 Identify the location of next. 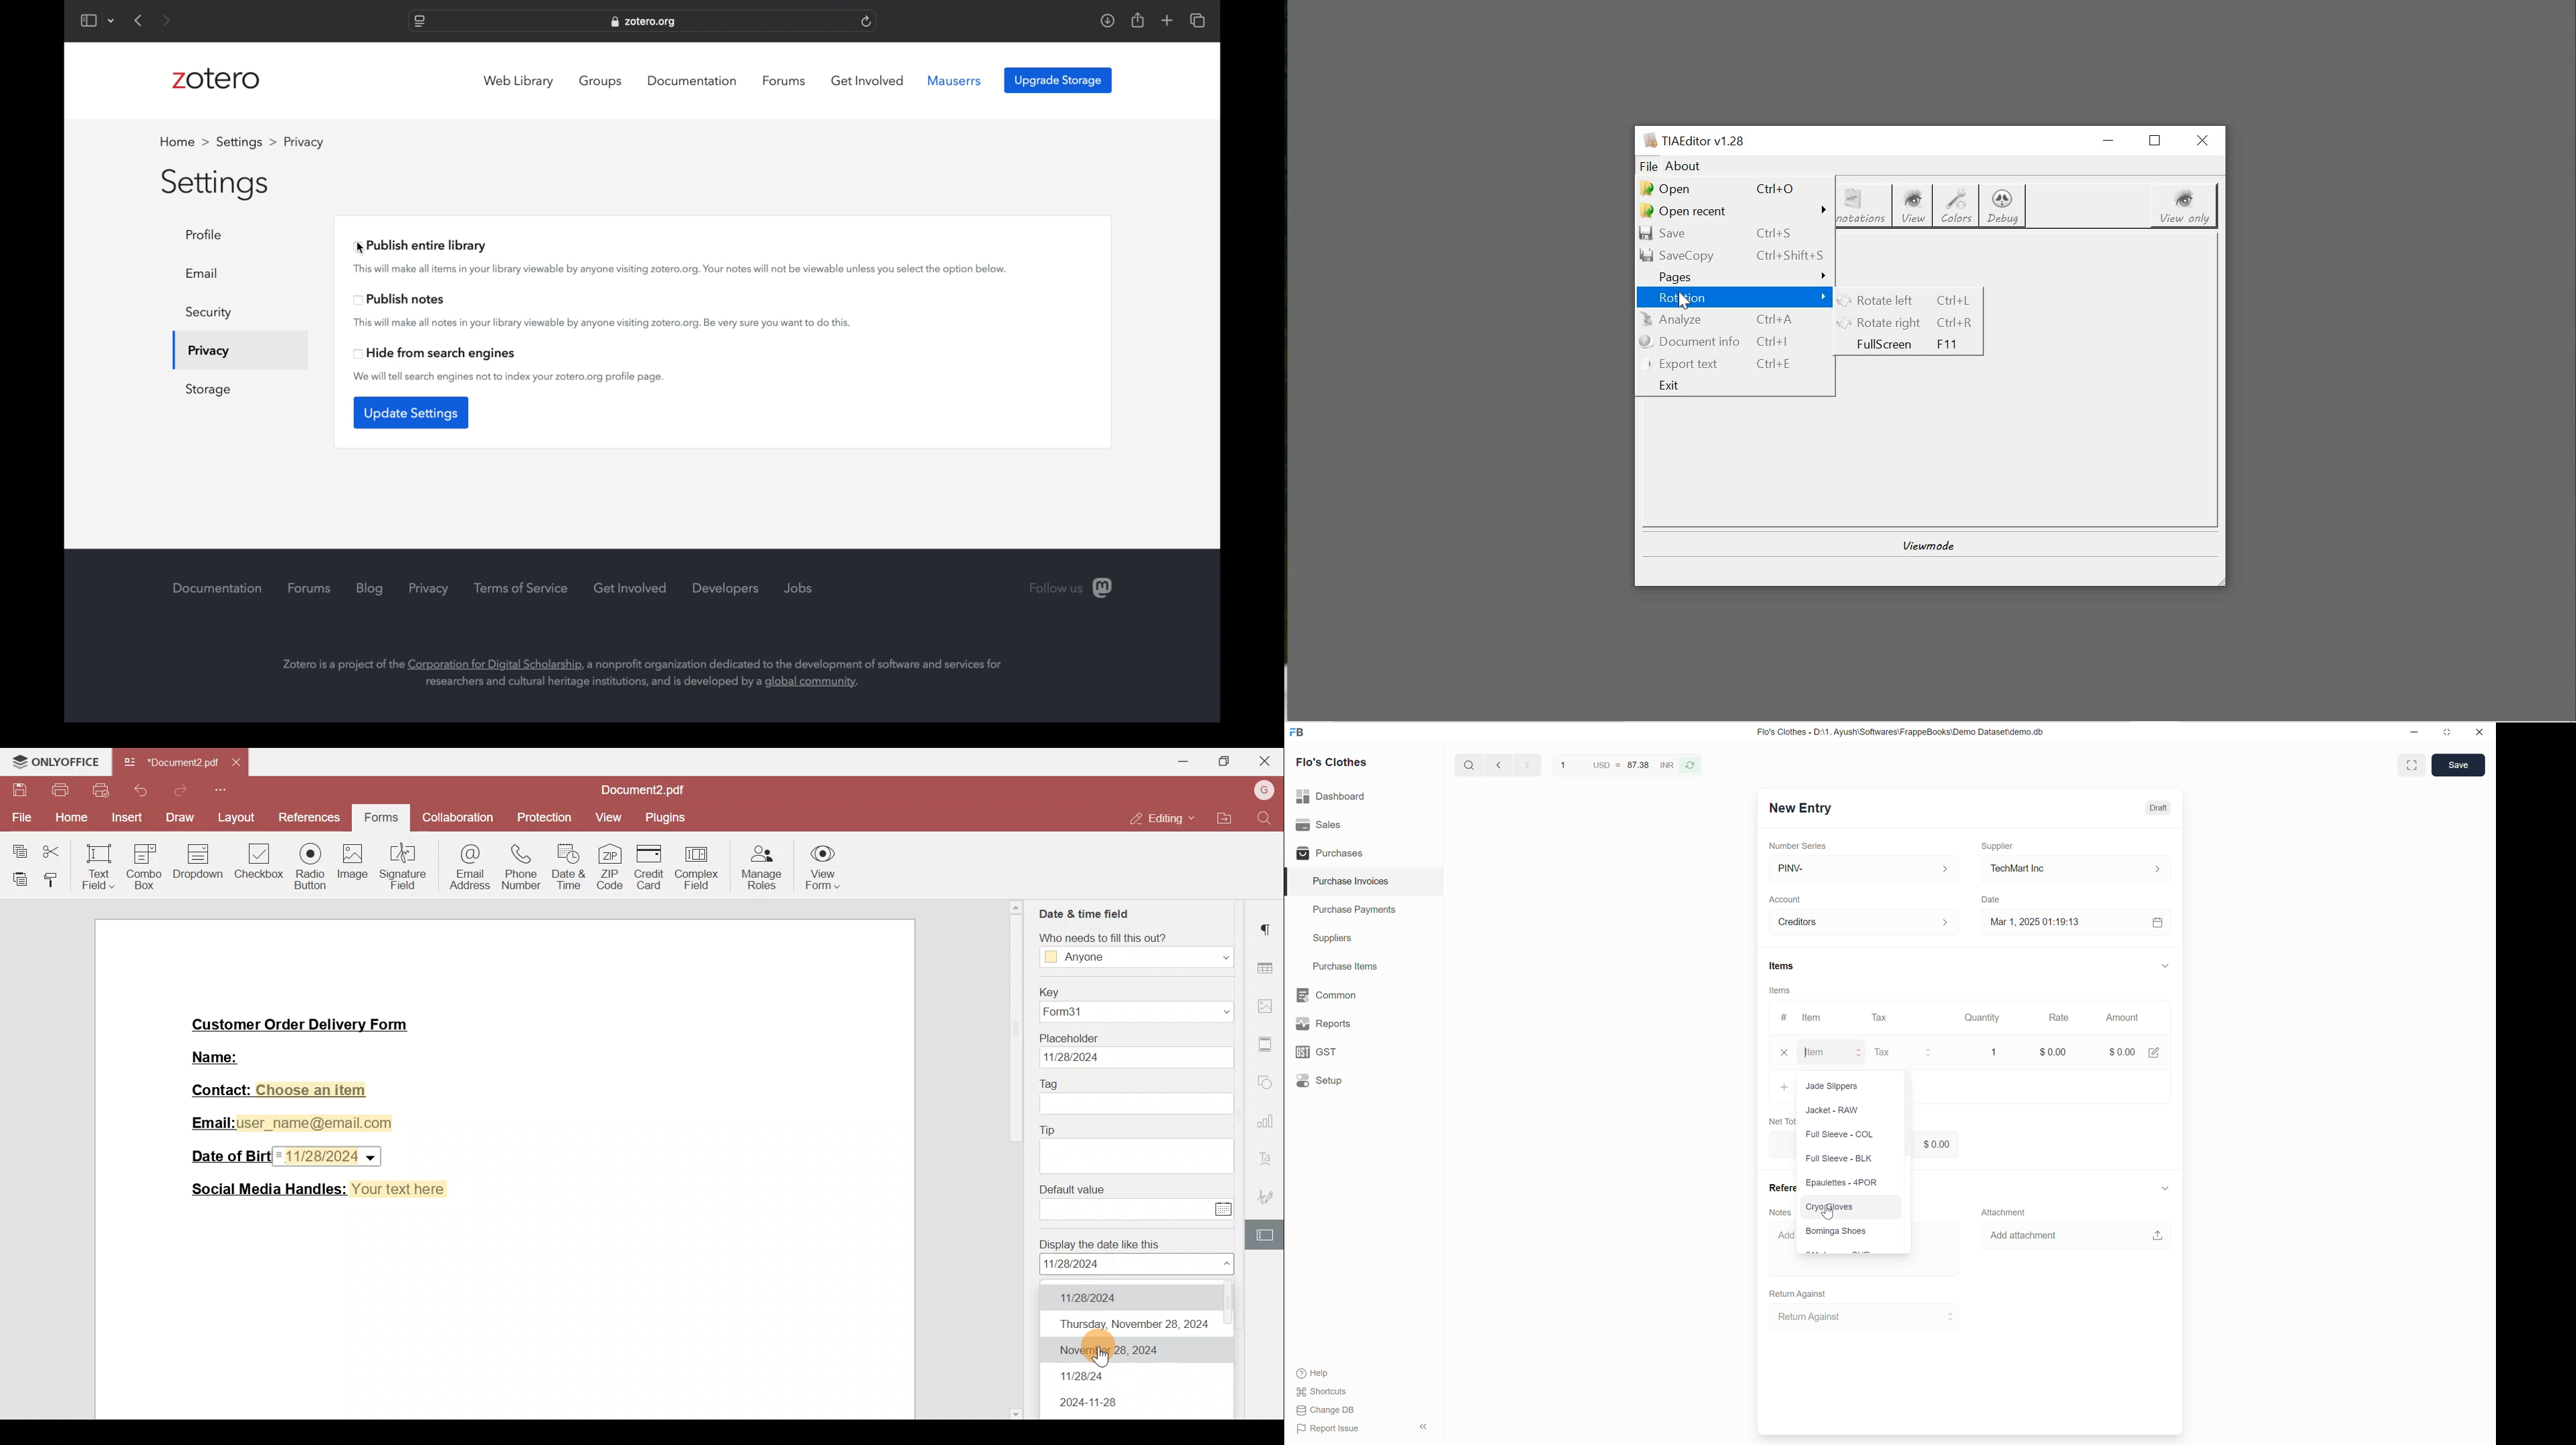
(167, 20).